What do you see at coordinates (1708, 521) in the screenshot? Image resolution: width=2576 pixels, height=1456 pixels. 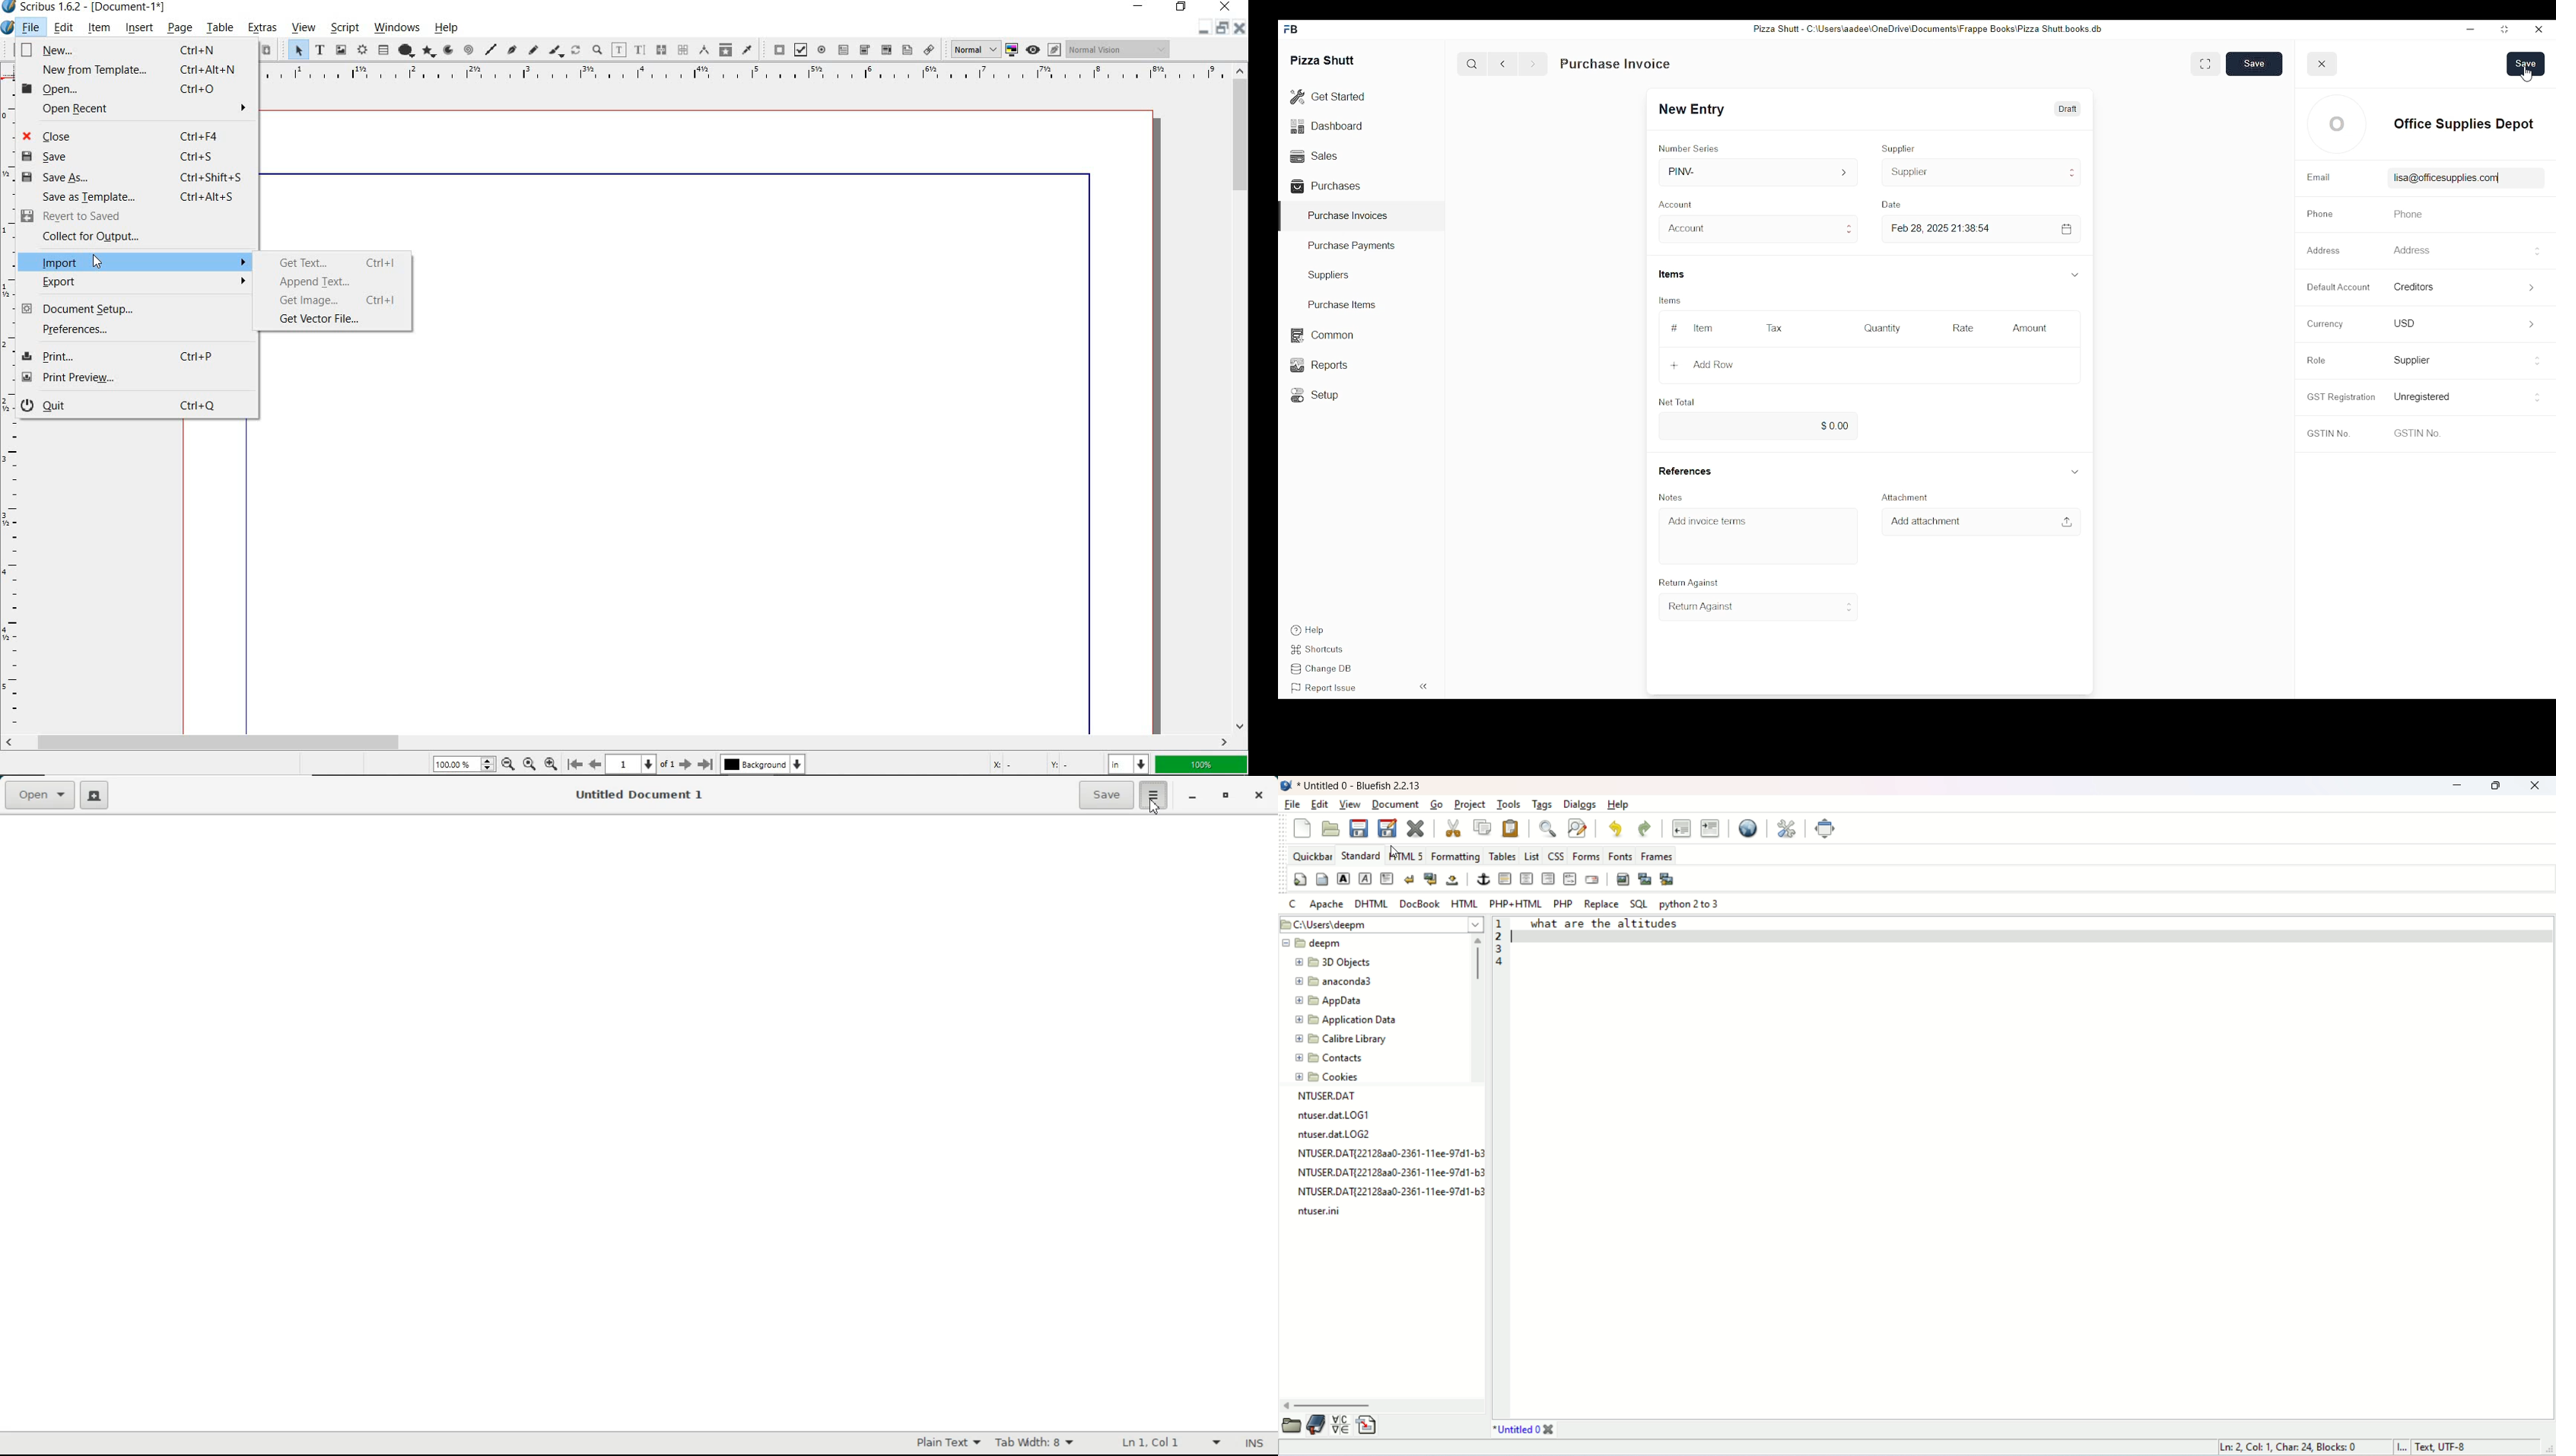 I see `Add invoice terms` at bounding box center [1708, 521].